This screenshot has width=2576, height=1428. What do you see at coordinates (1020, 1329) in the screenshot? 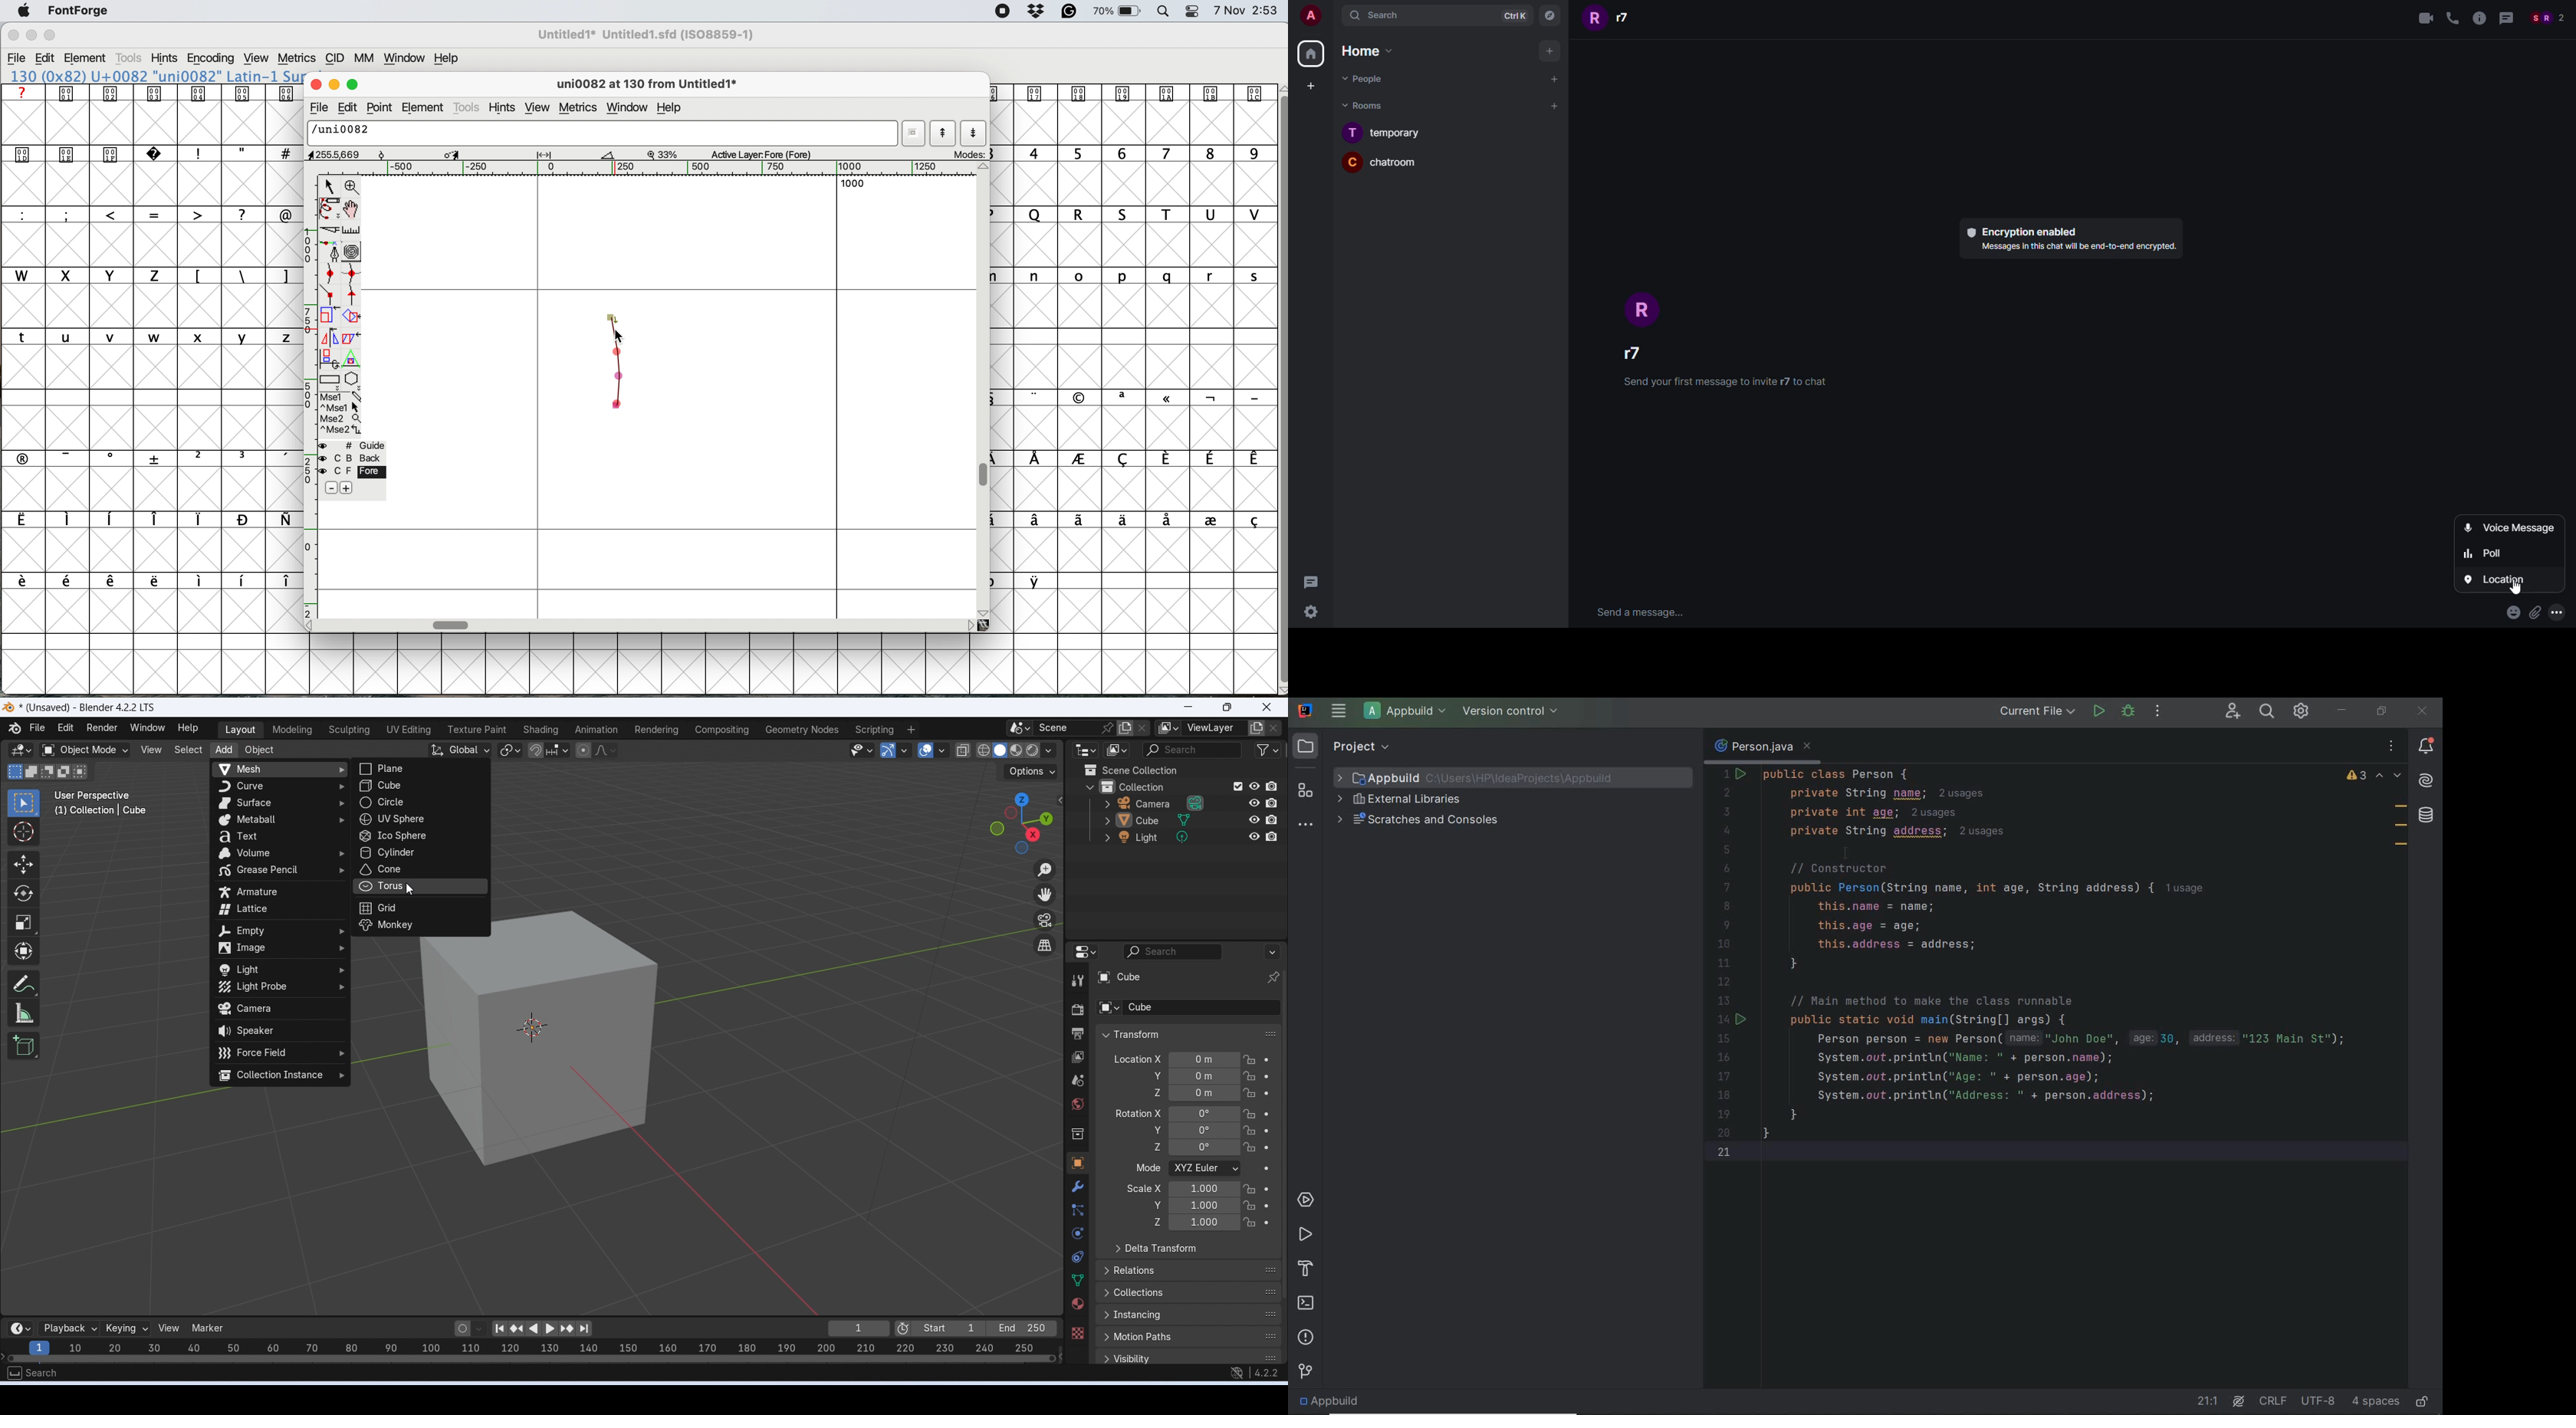
I see `End 250` at bounding box center [1020, 1329].